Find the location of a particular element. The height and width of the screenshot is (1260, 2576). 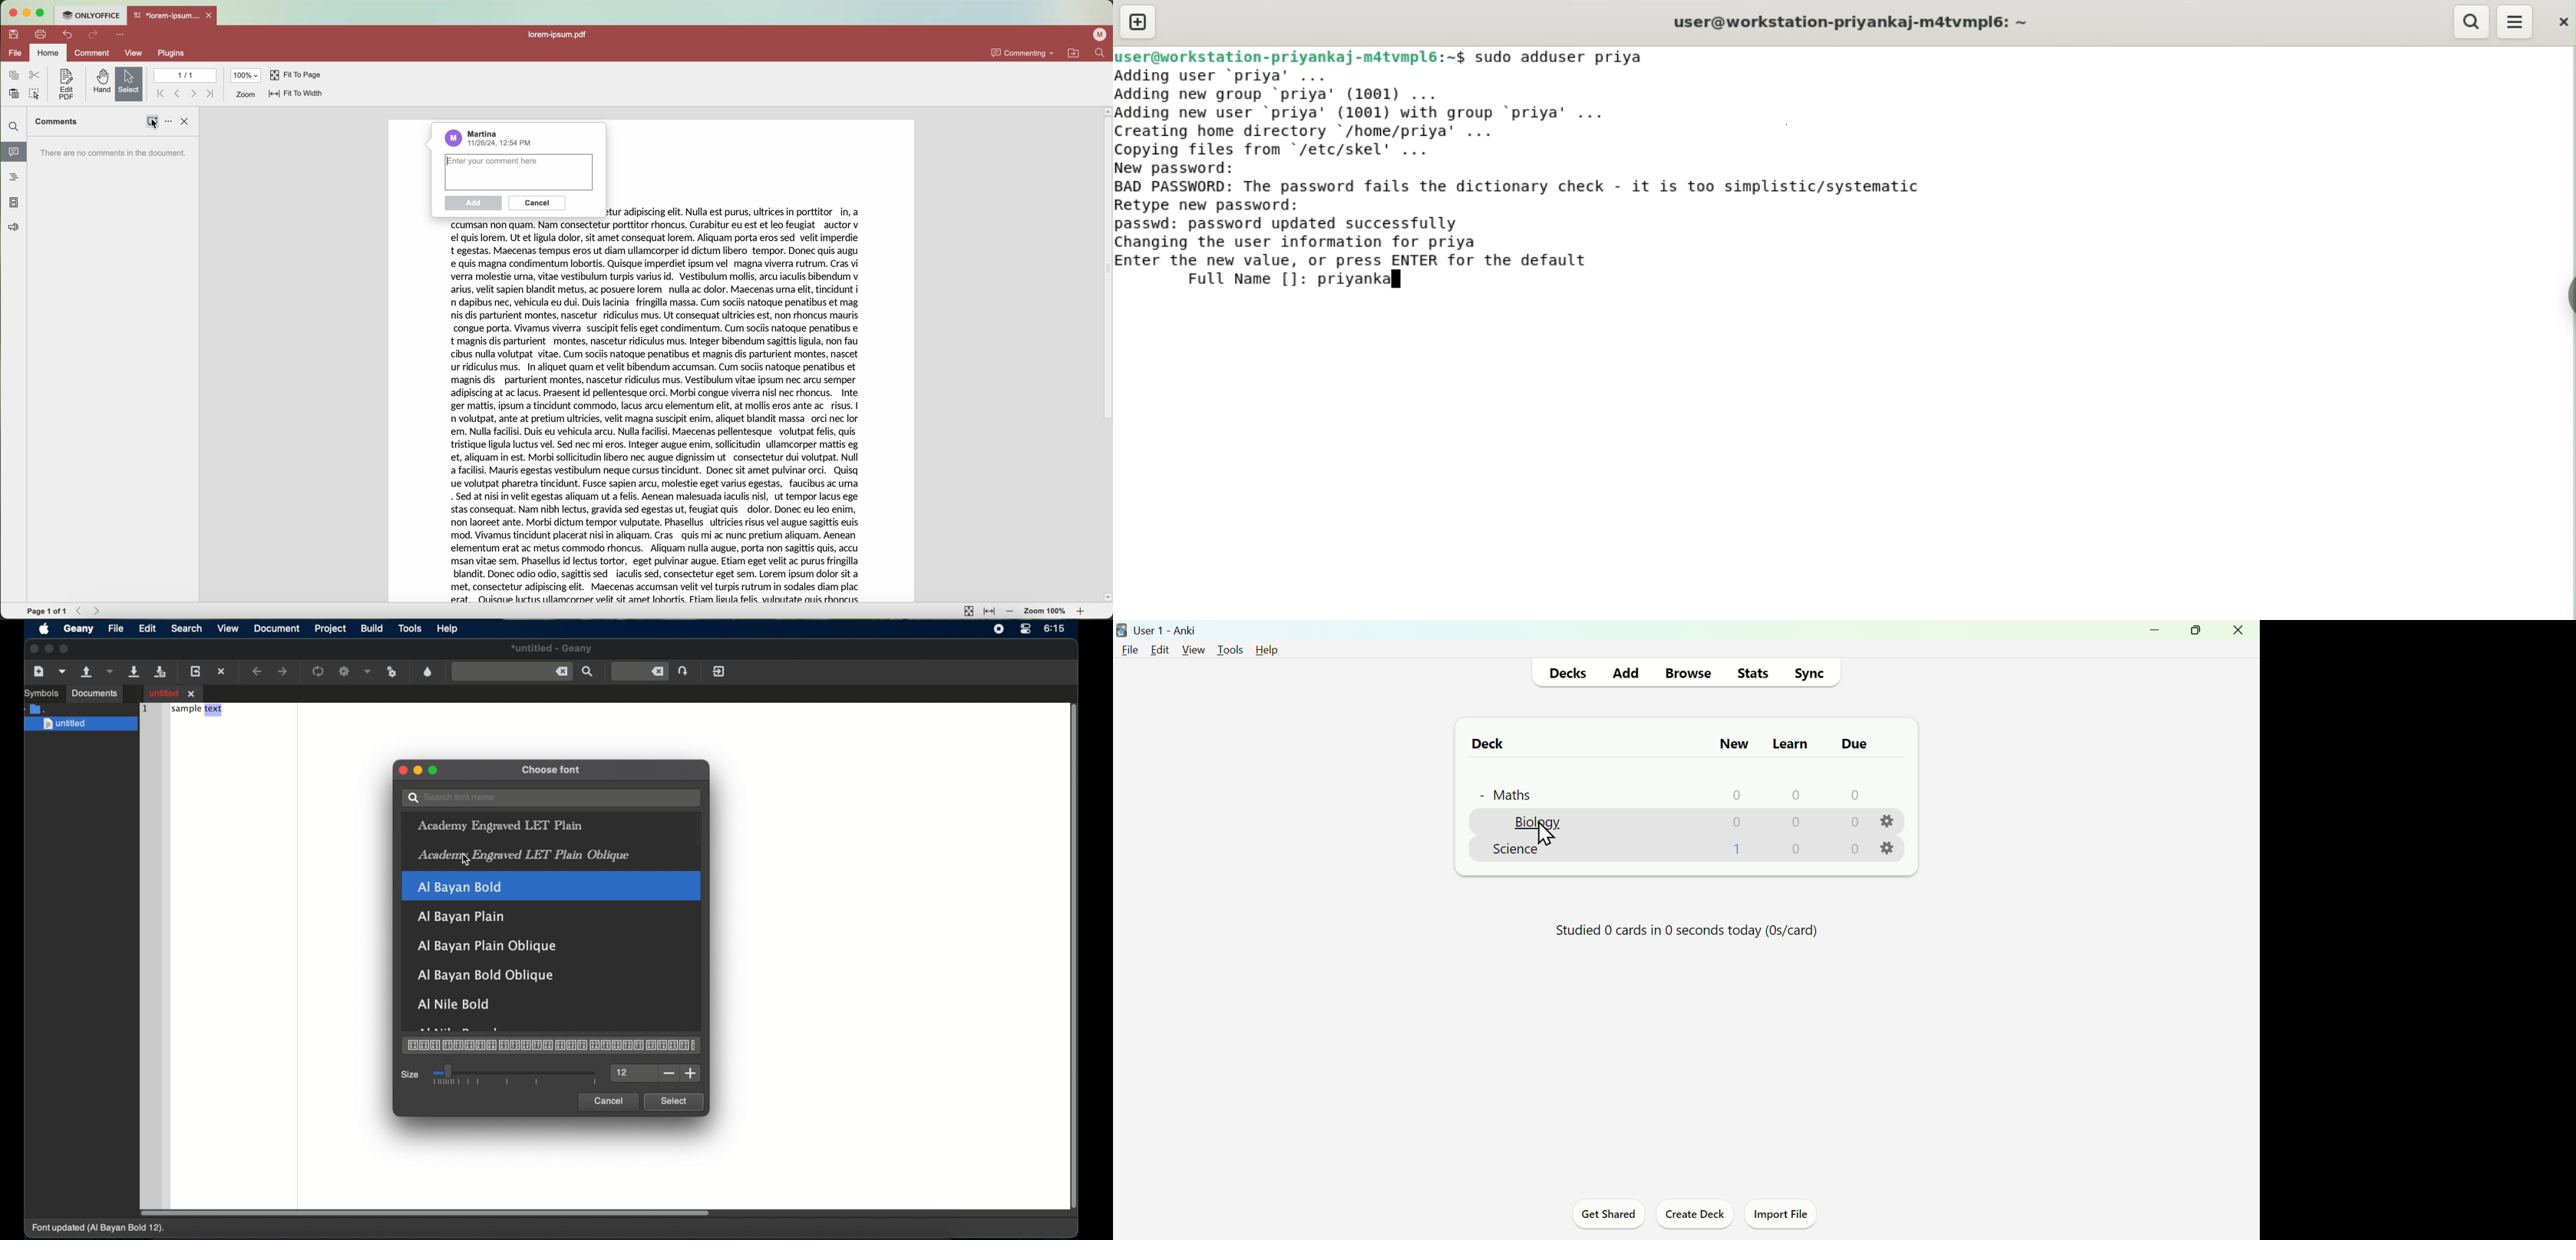

comment is located at coordinates (92, 54).